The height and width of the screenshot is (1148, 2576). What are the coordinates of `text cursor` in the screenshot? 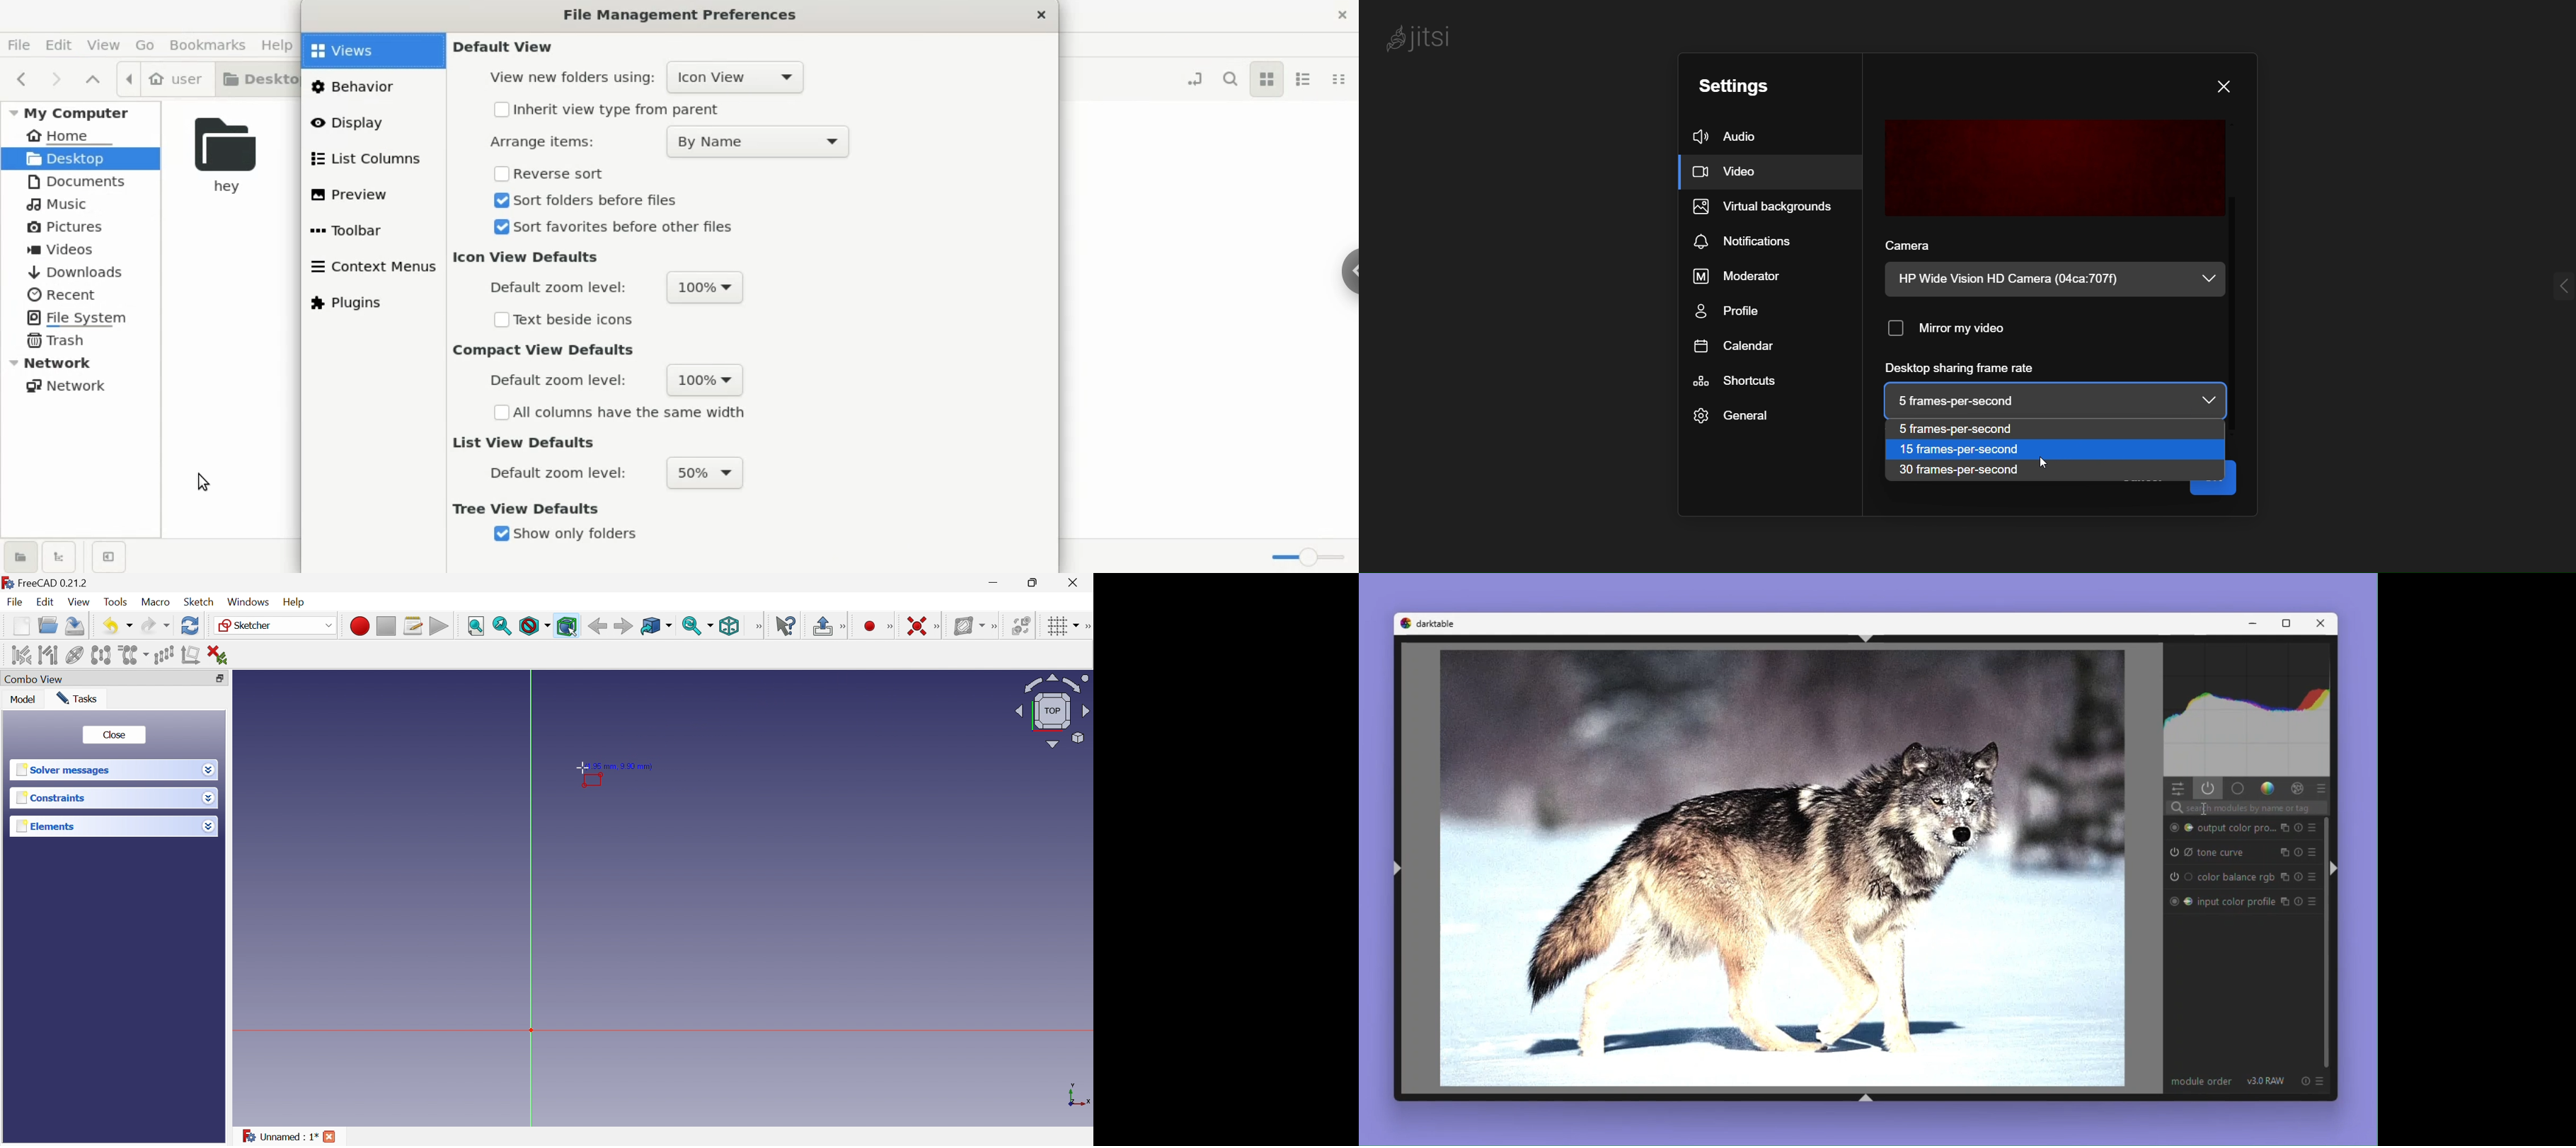 It's located at (2205, 809).